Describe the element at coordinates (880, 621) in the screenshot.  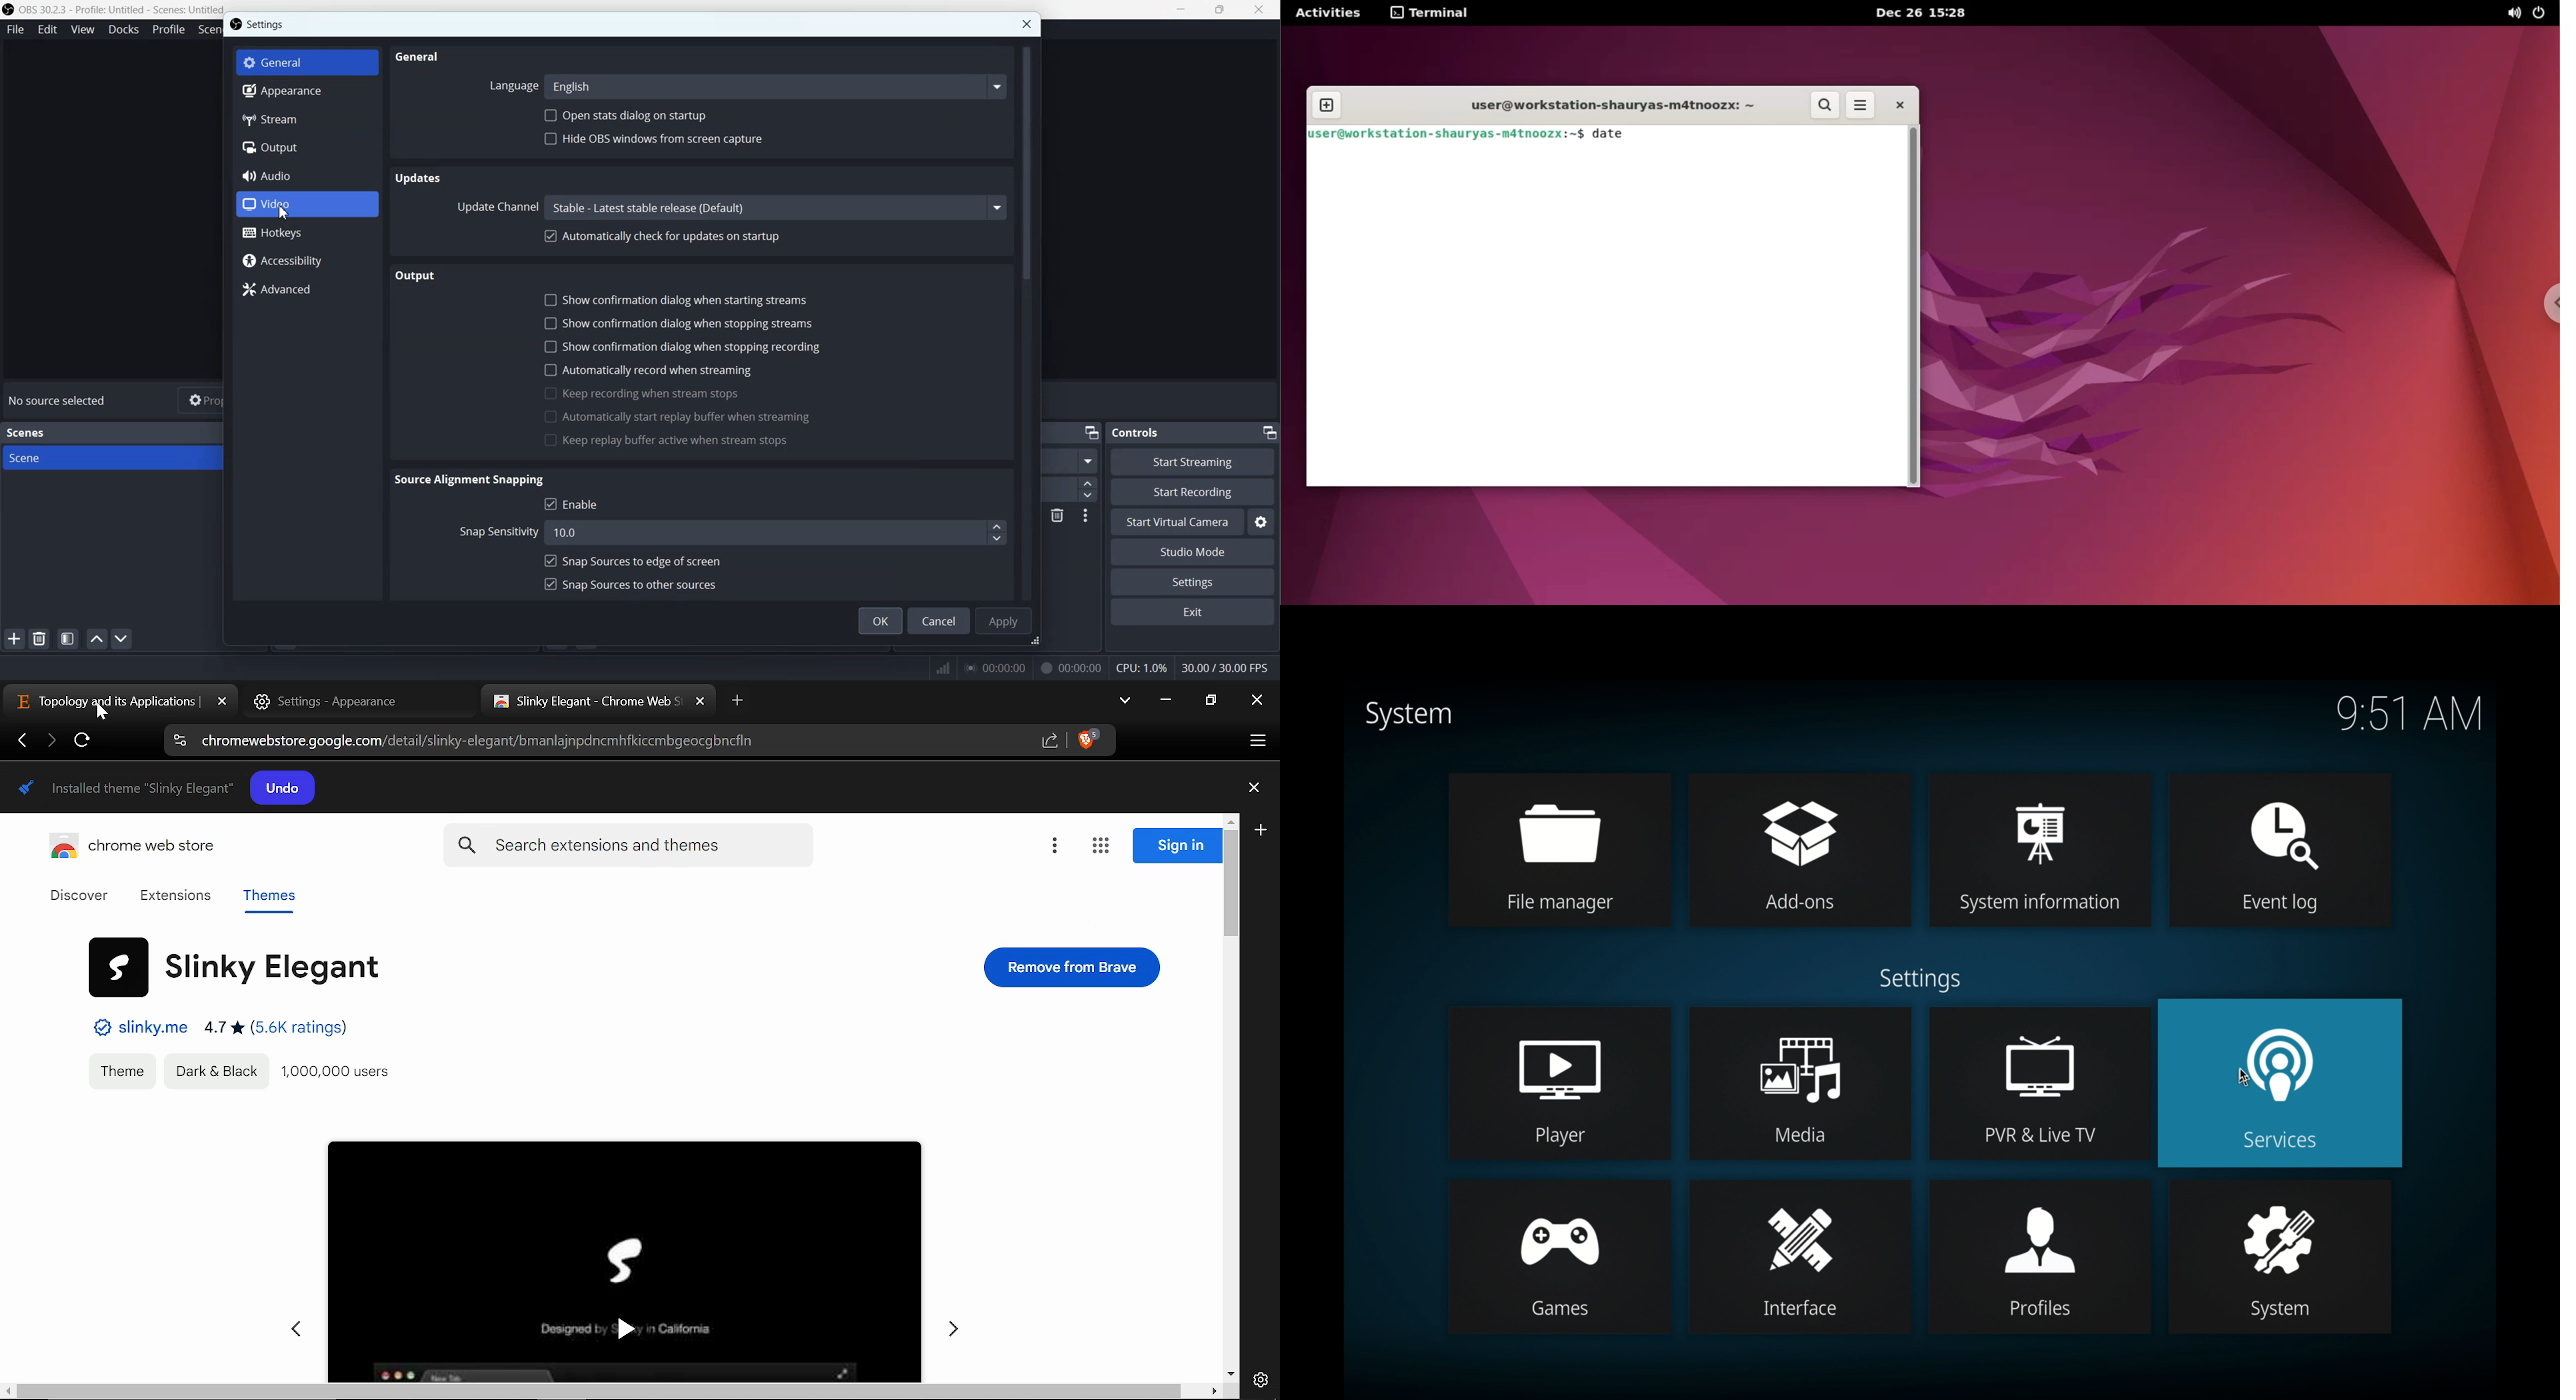
I see `OK` at that location.